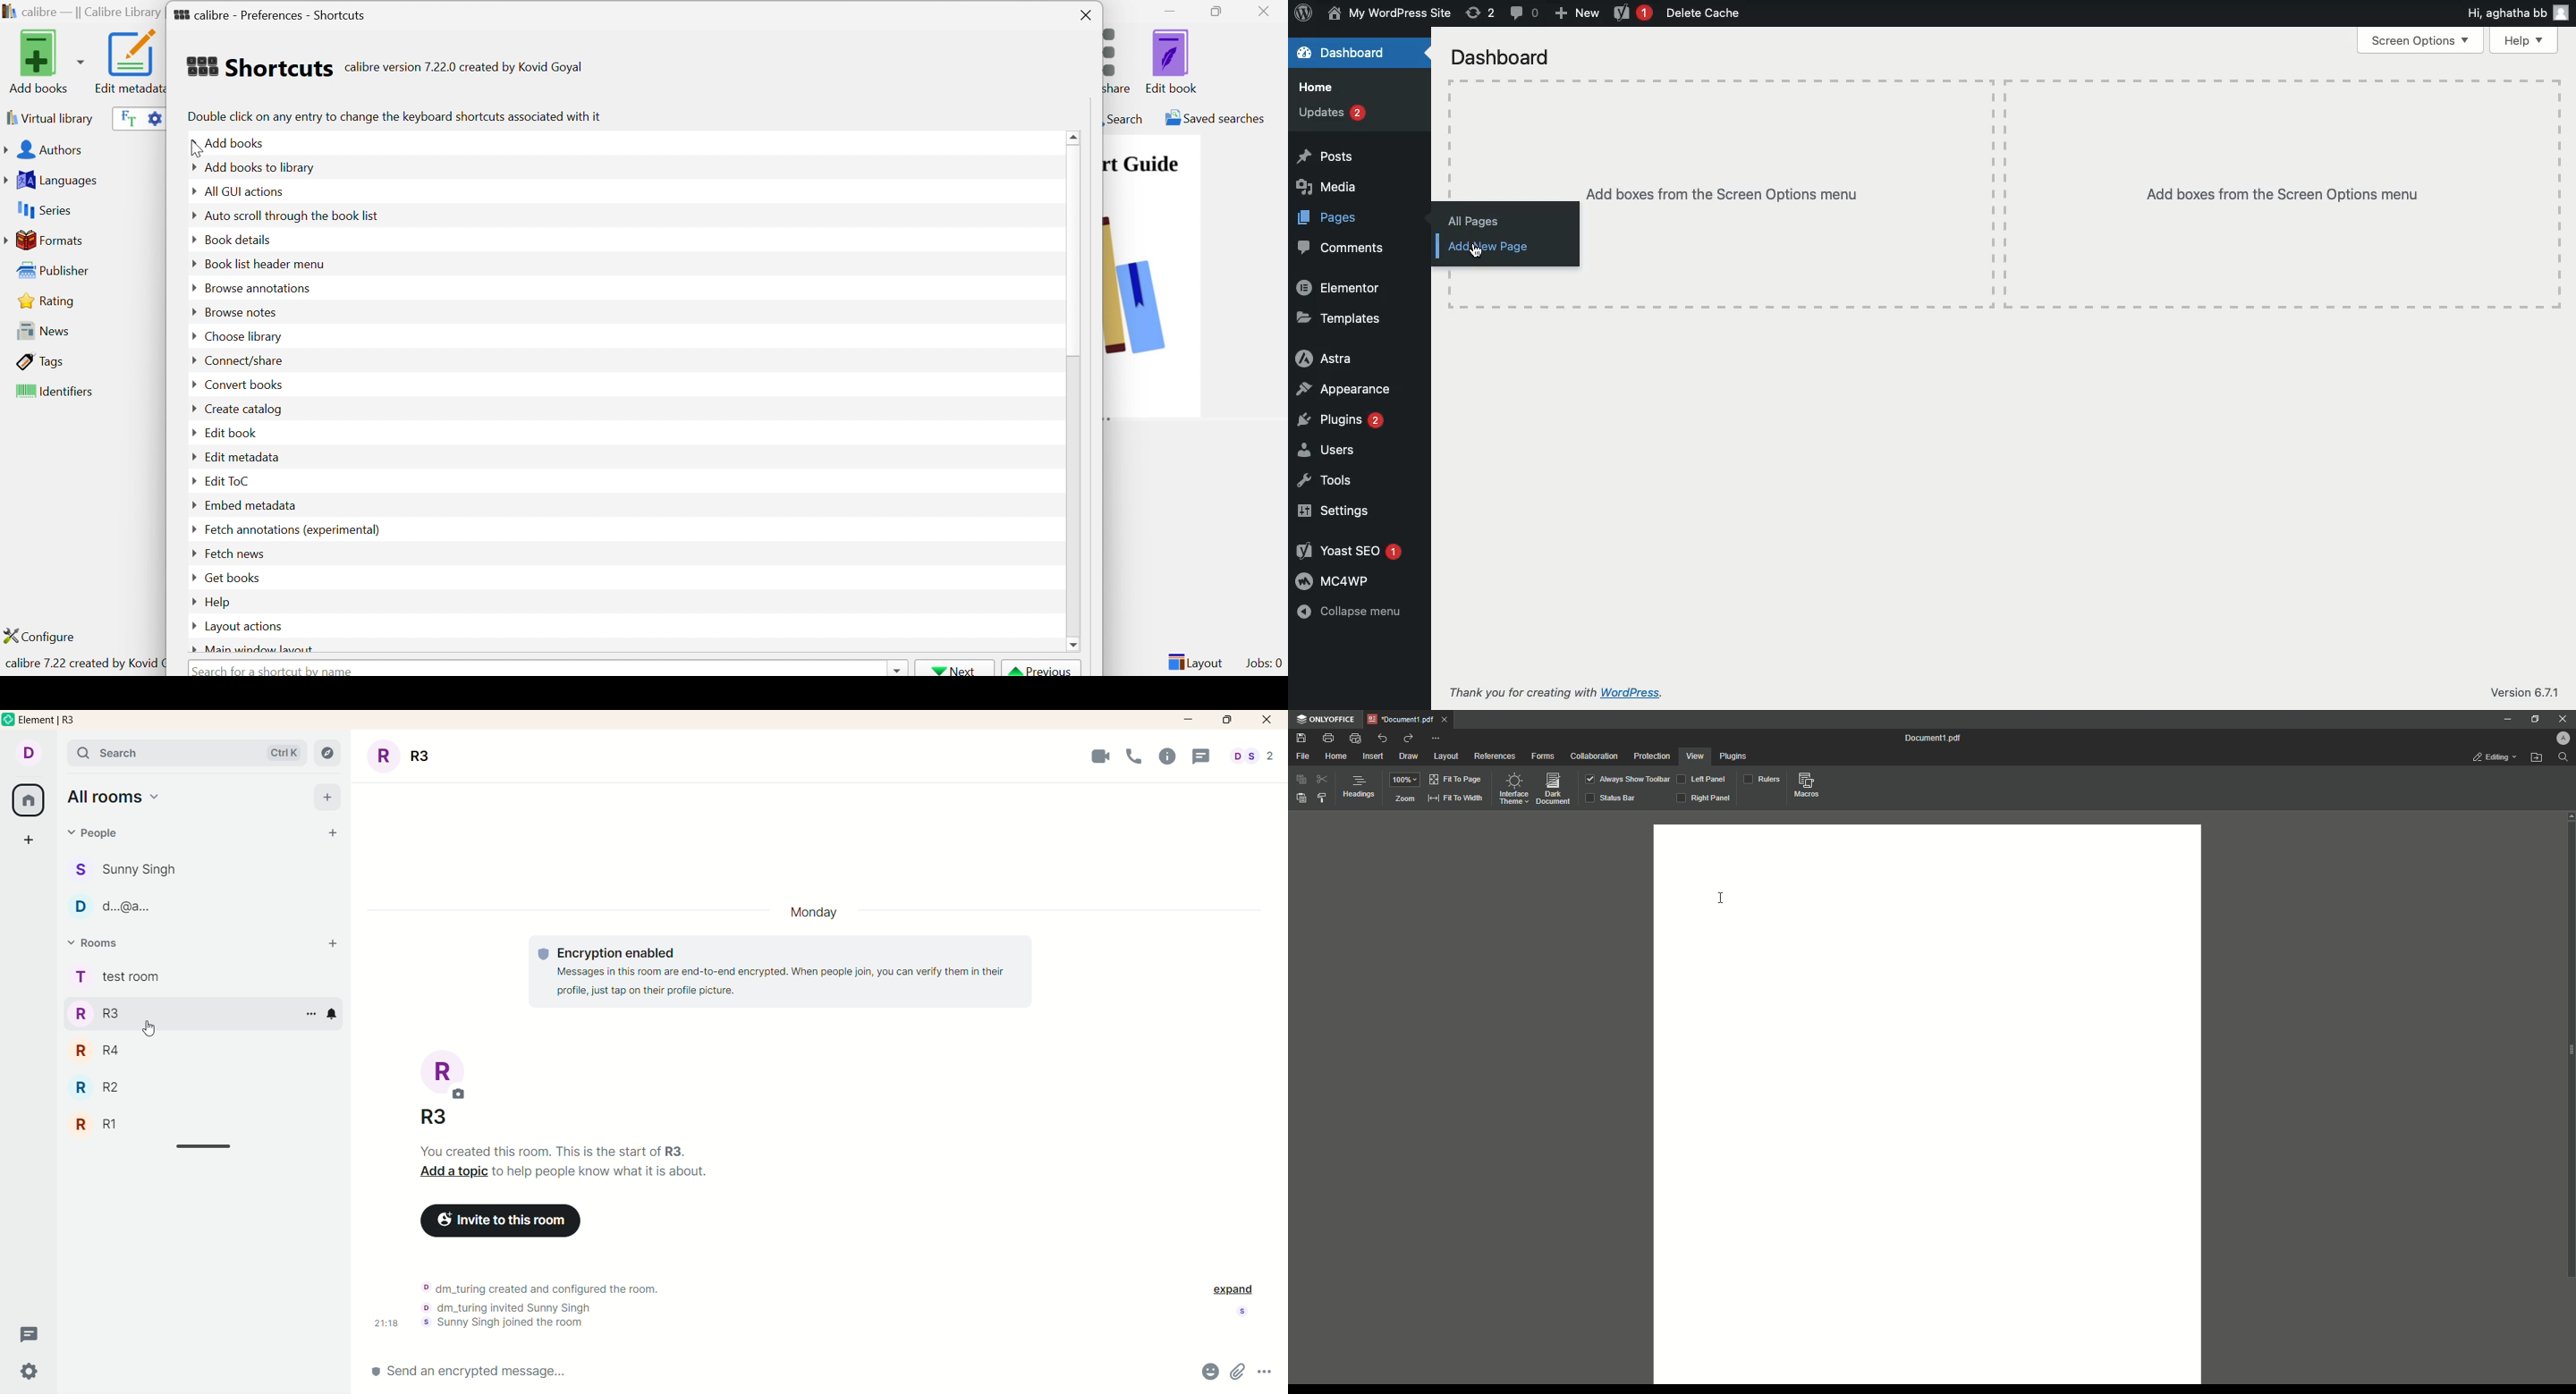  What do you see at coordinates (191, 528) in the screenshot?
I see `Drop Down` at bounding box center [191, 528].